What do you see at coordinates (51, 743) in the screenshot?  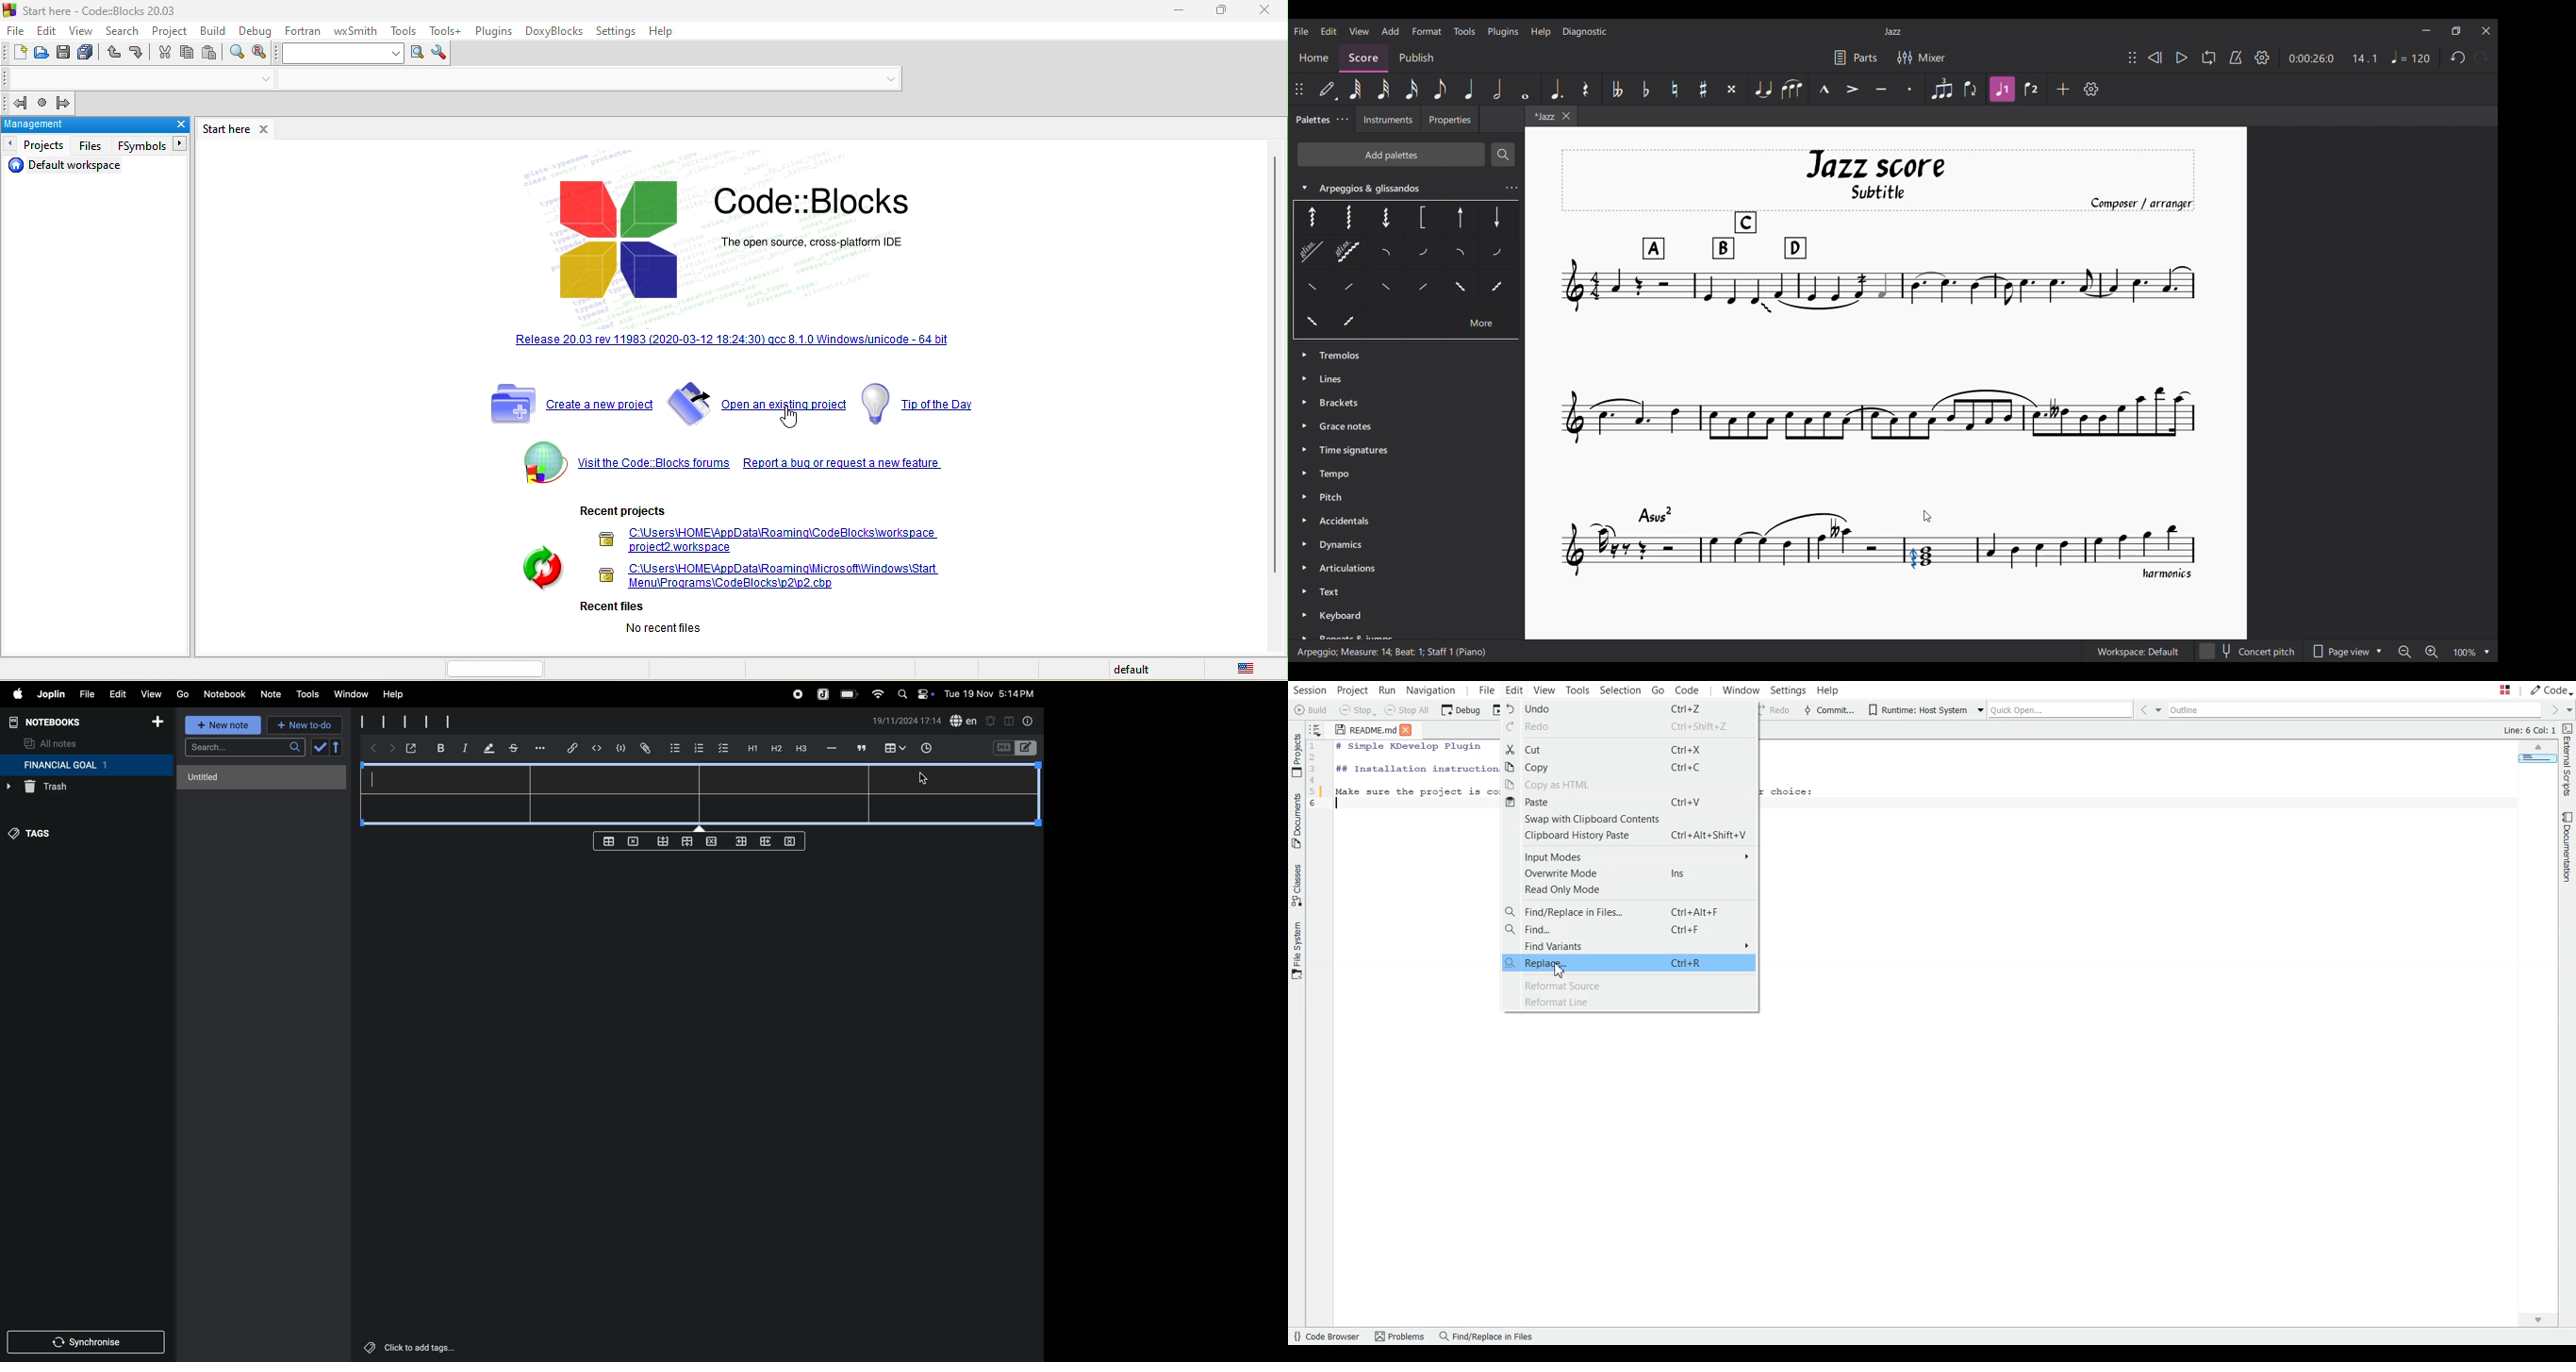 I see `all notes` at bounding box center [51, 743].